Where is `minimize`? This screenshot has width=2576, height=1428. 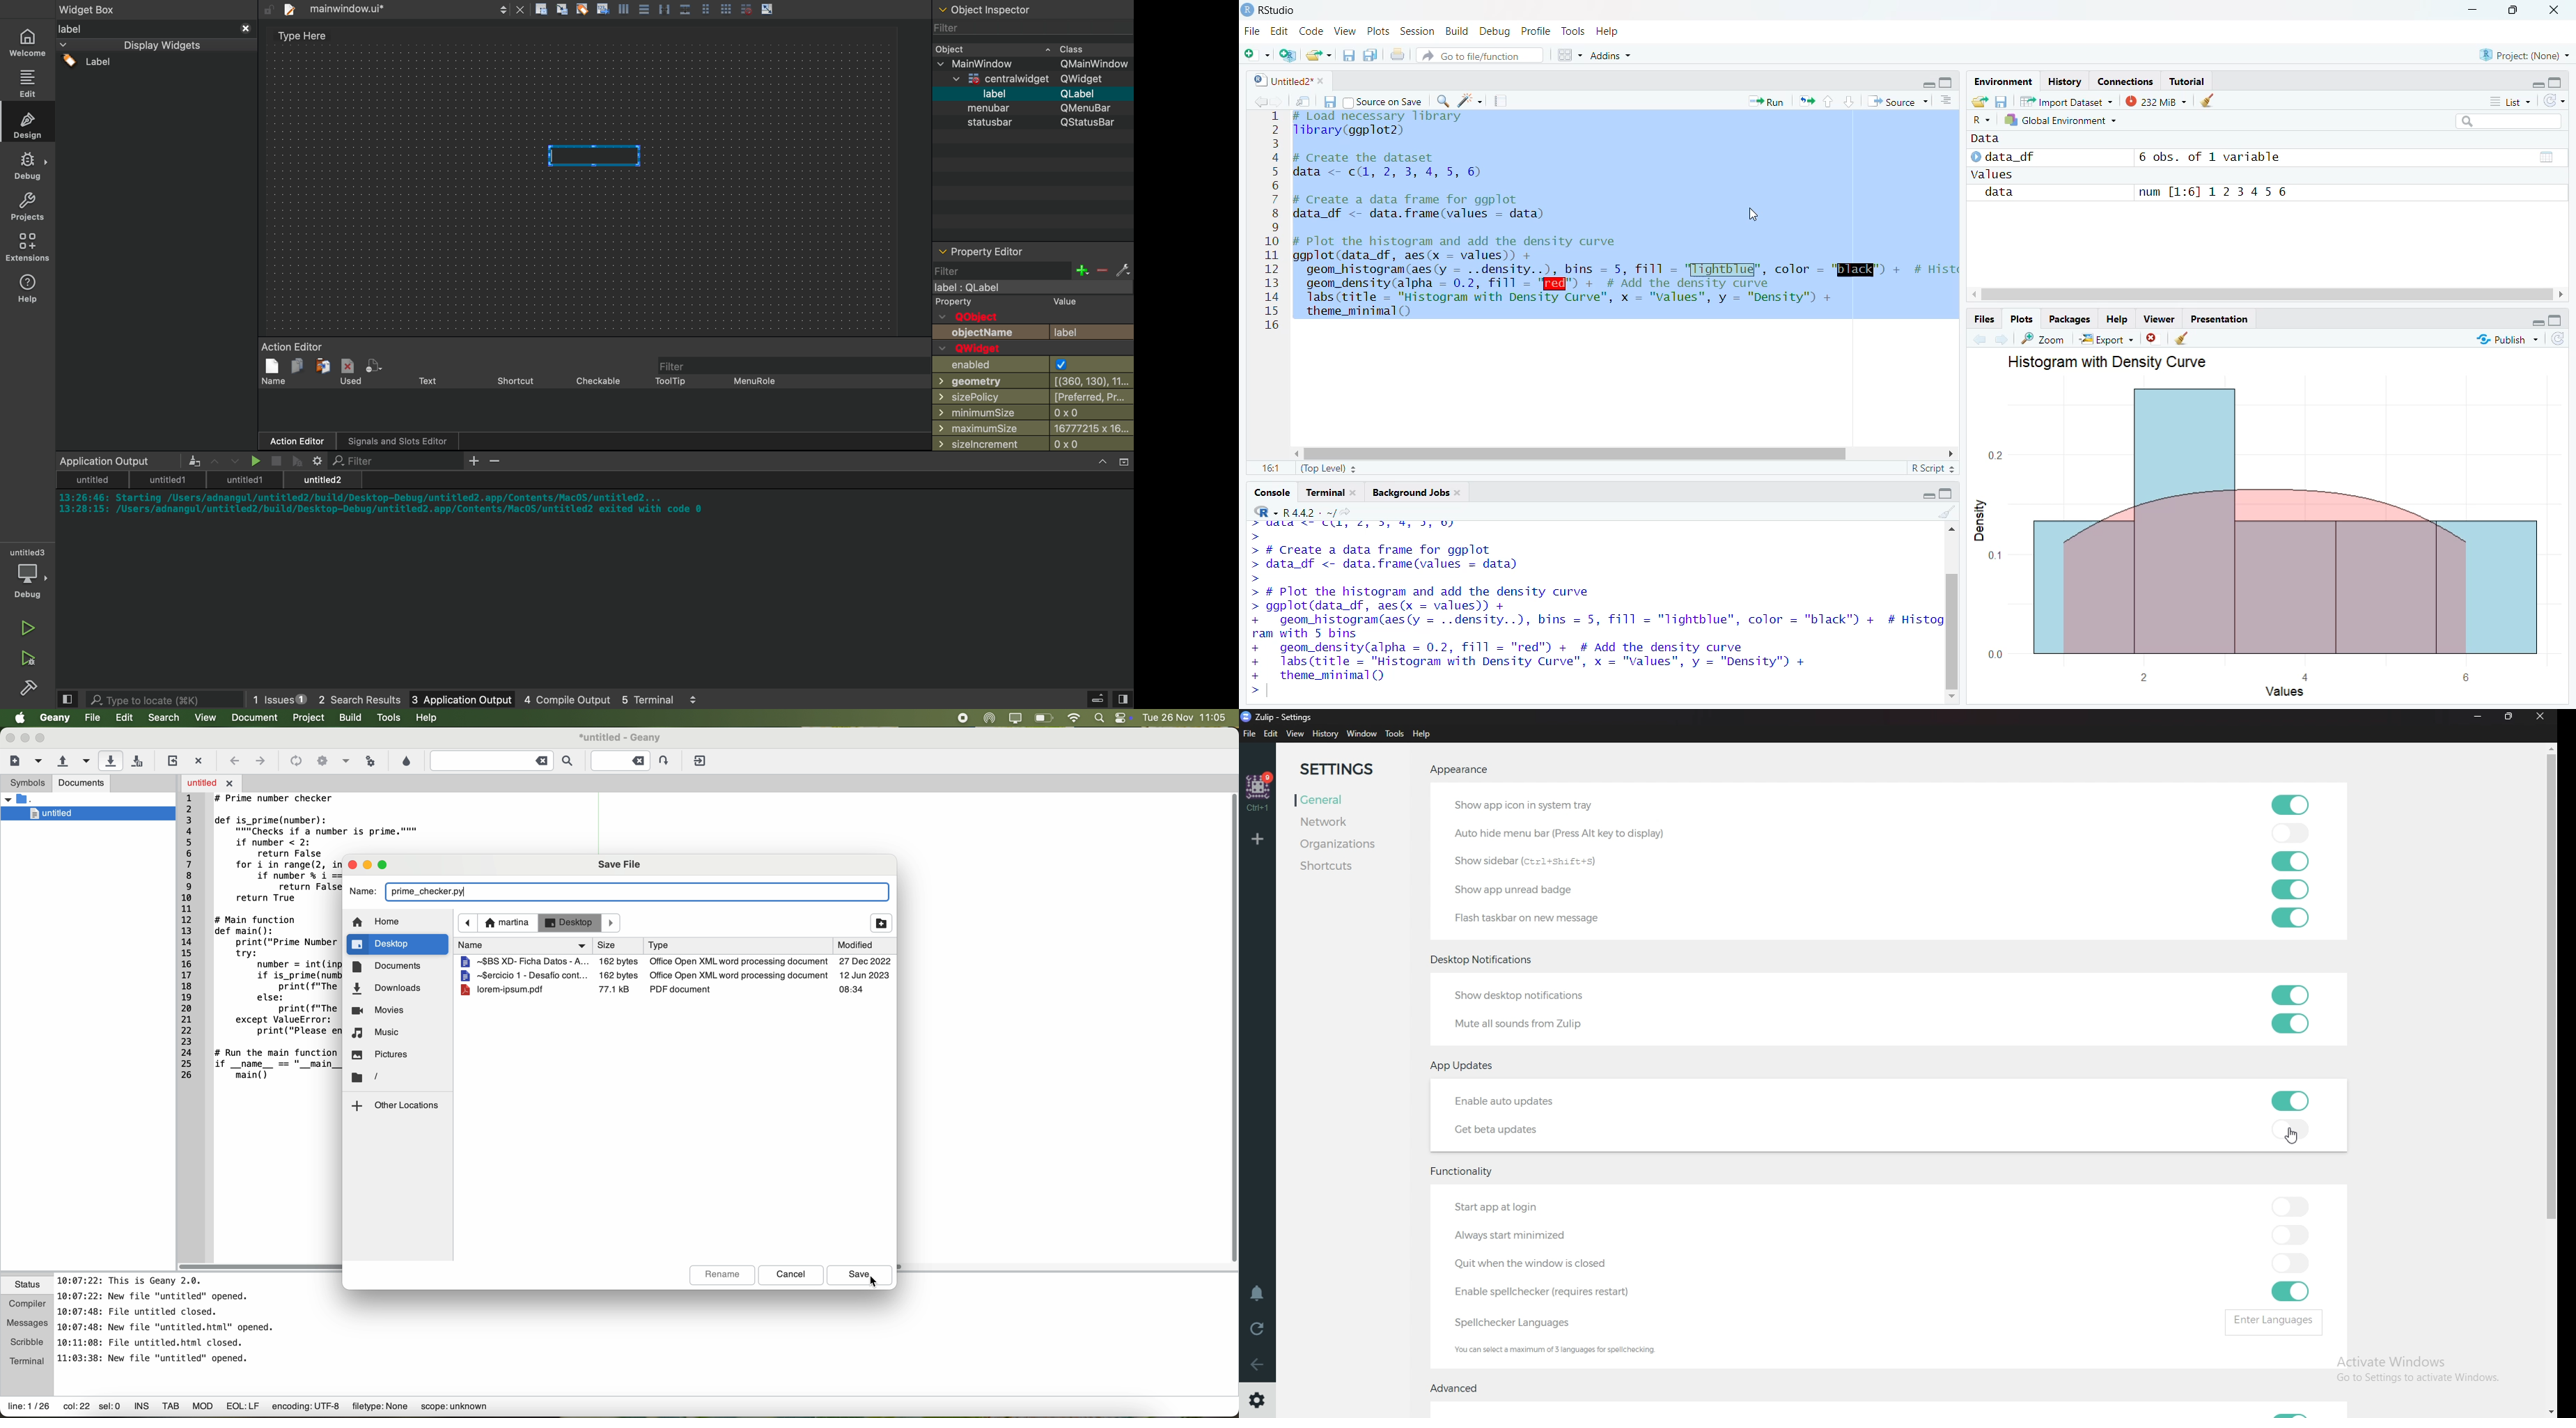
minimize is located at coordinates (2540, 83).